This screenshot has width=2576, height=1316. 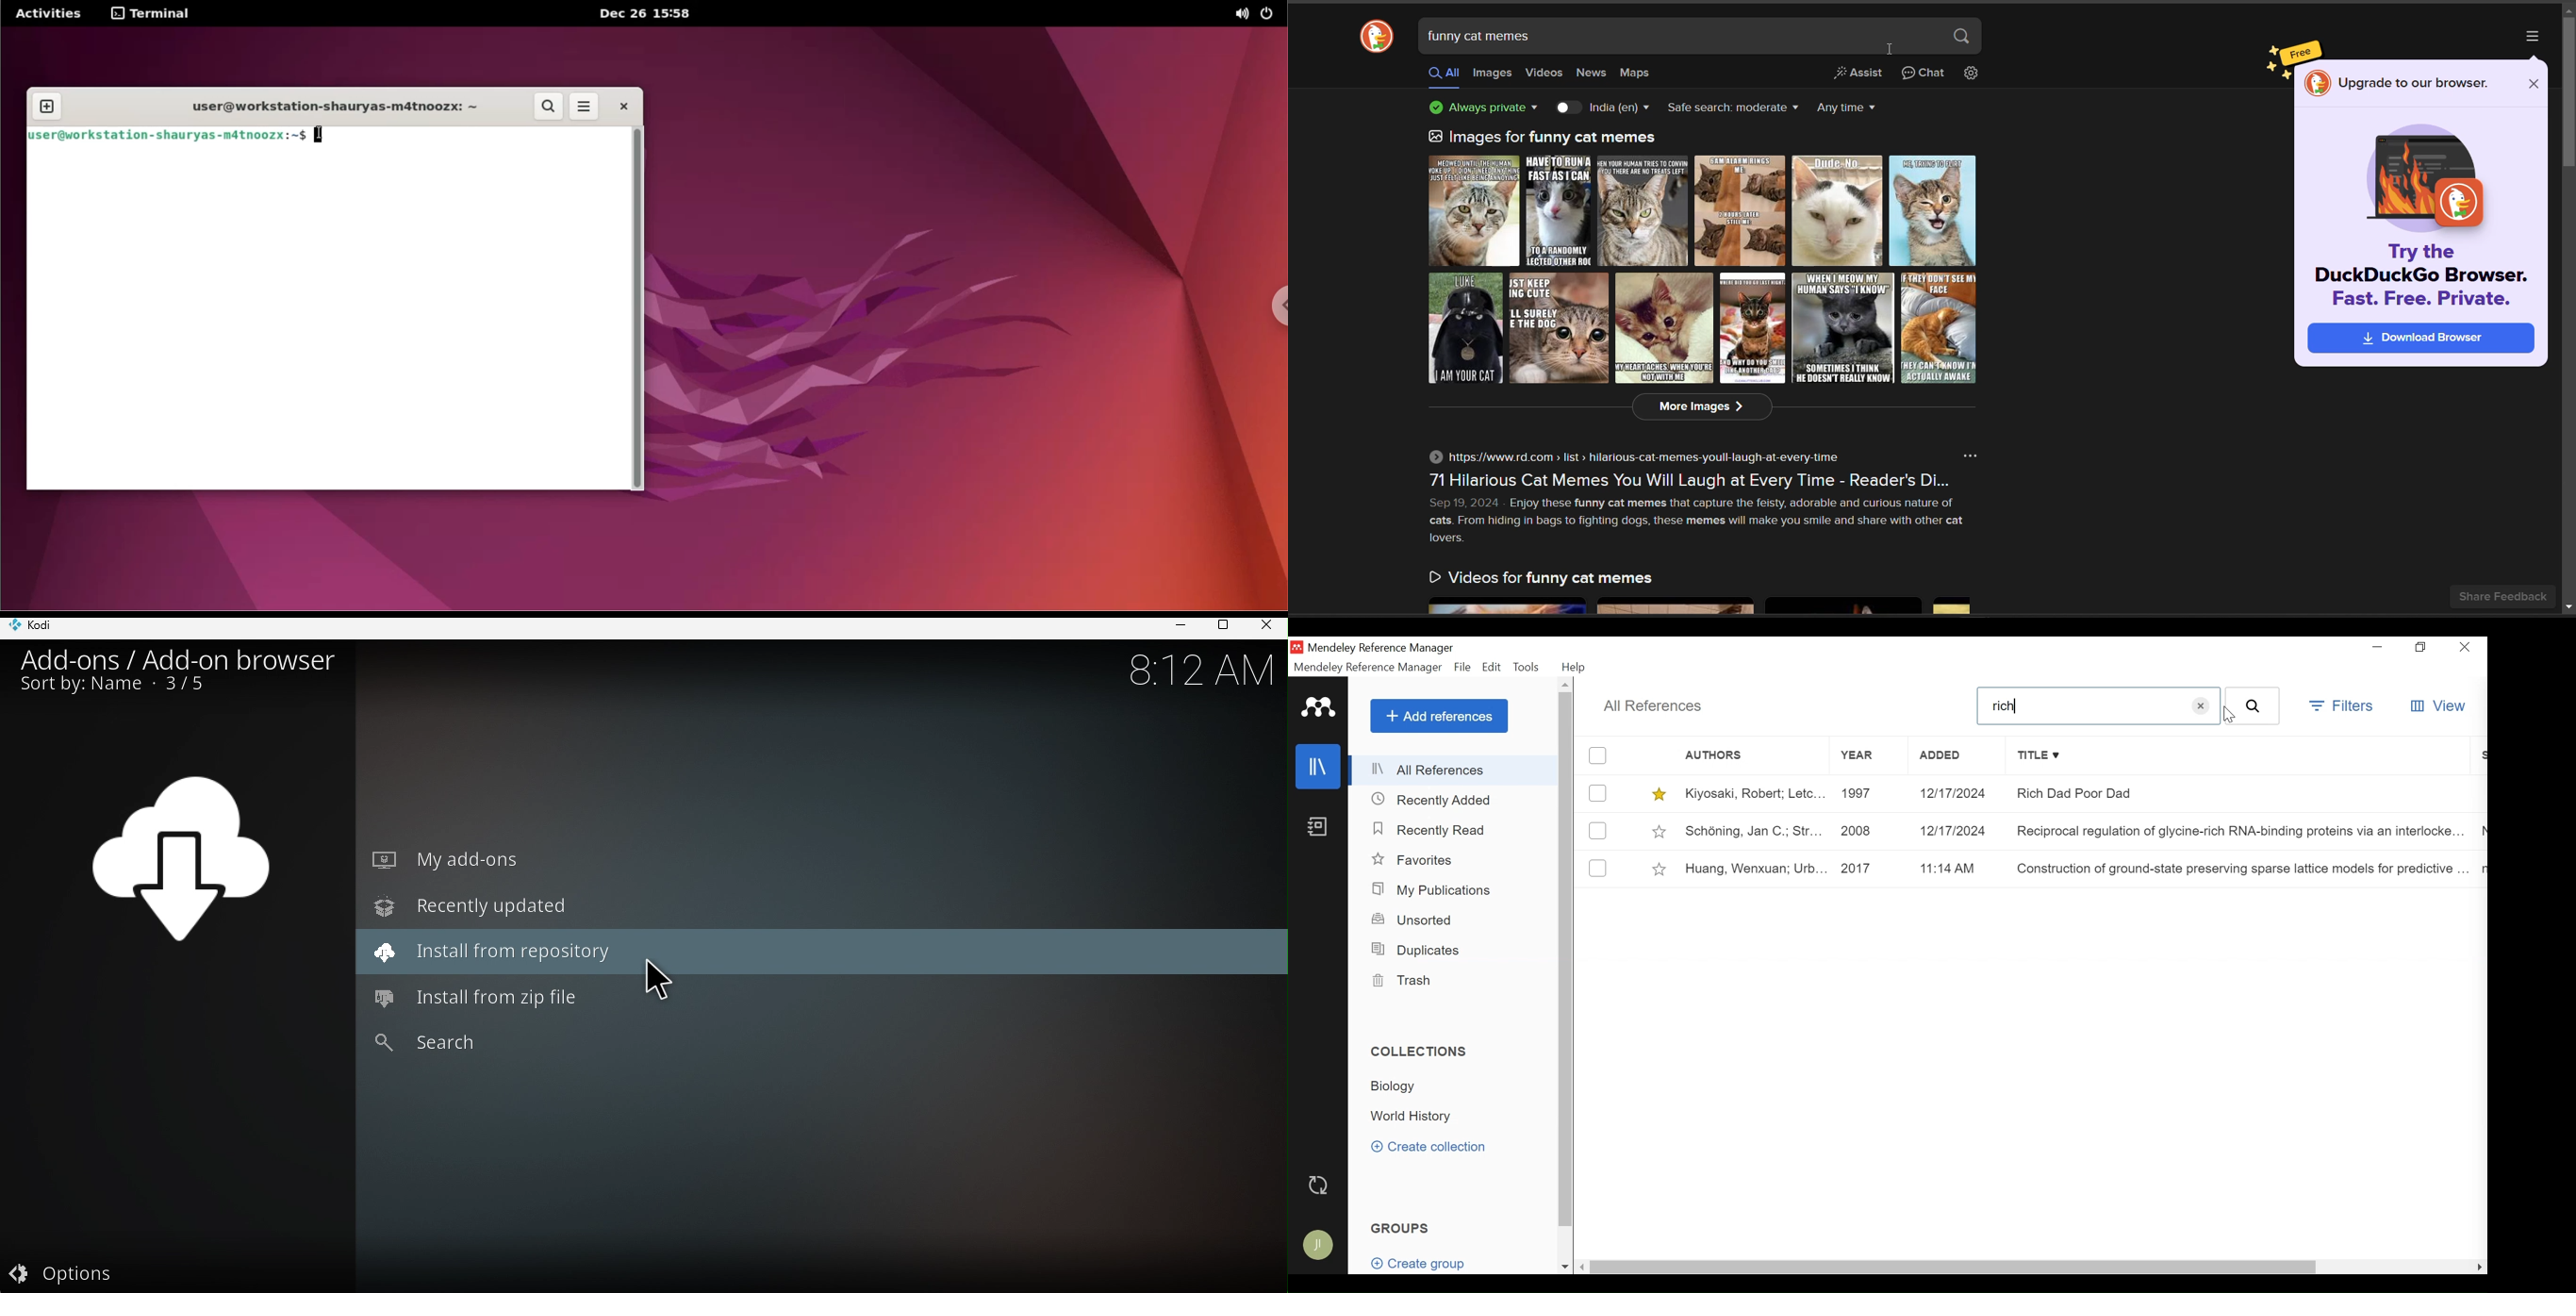 I want to click on images, so click(x=1492, y=74).